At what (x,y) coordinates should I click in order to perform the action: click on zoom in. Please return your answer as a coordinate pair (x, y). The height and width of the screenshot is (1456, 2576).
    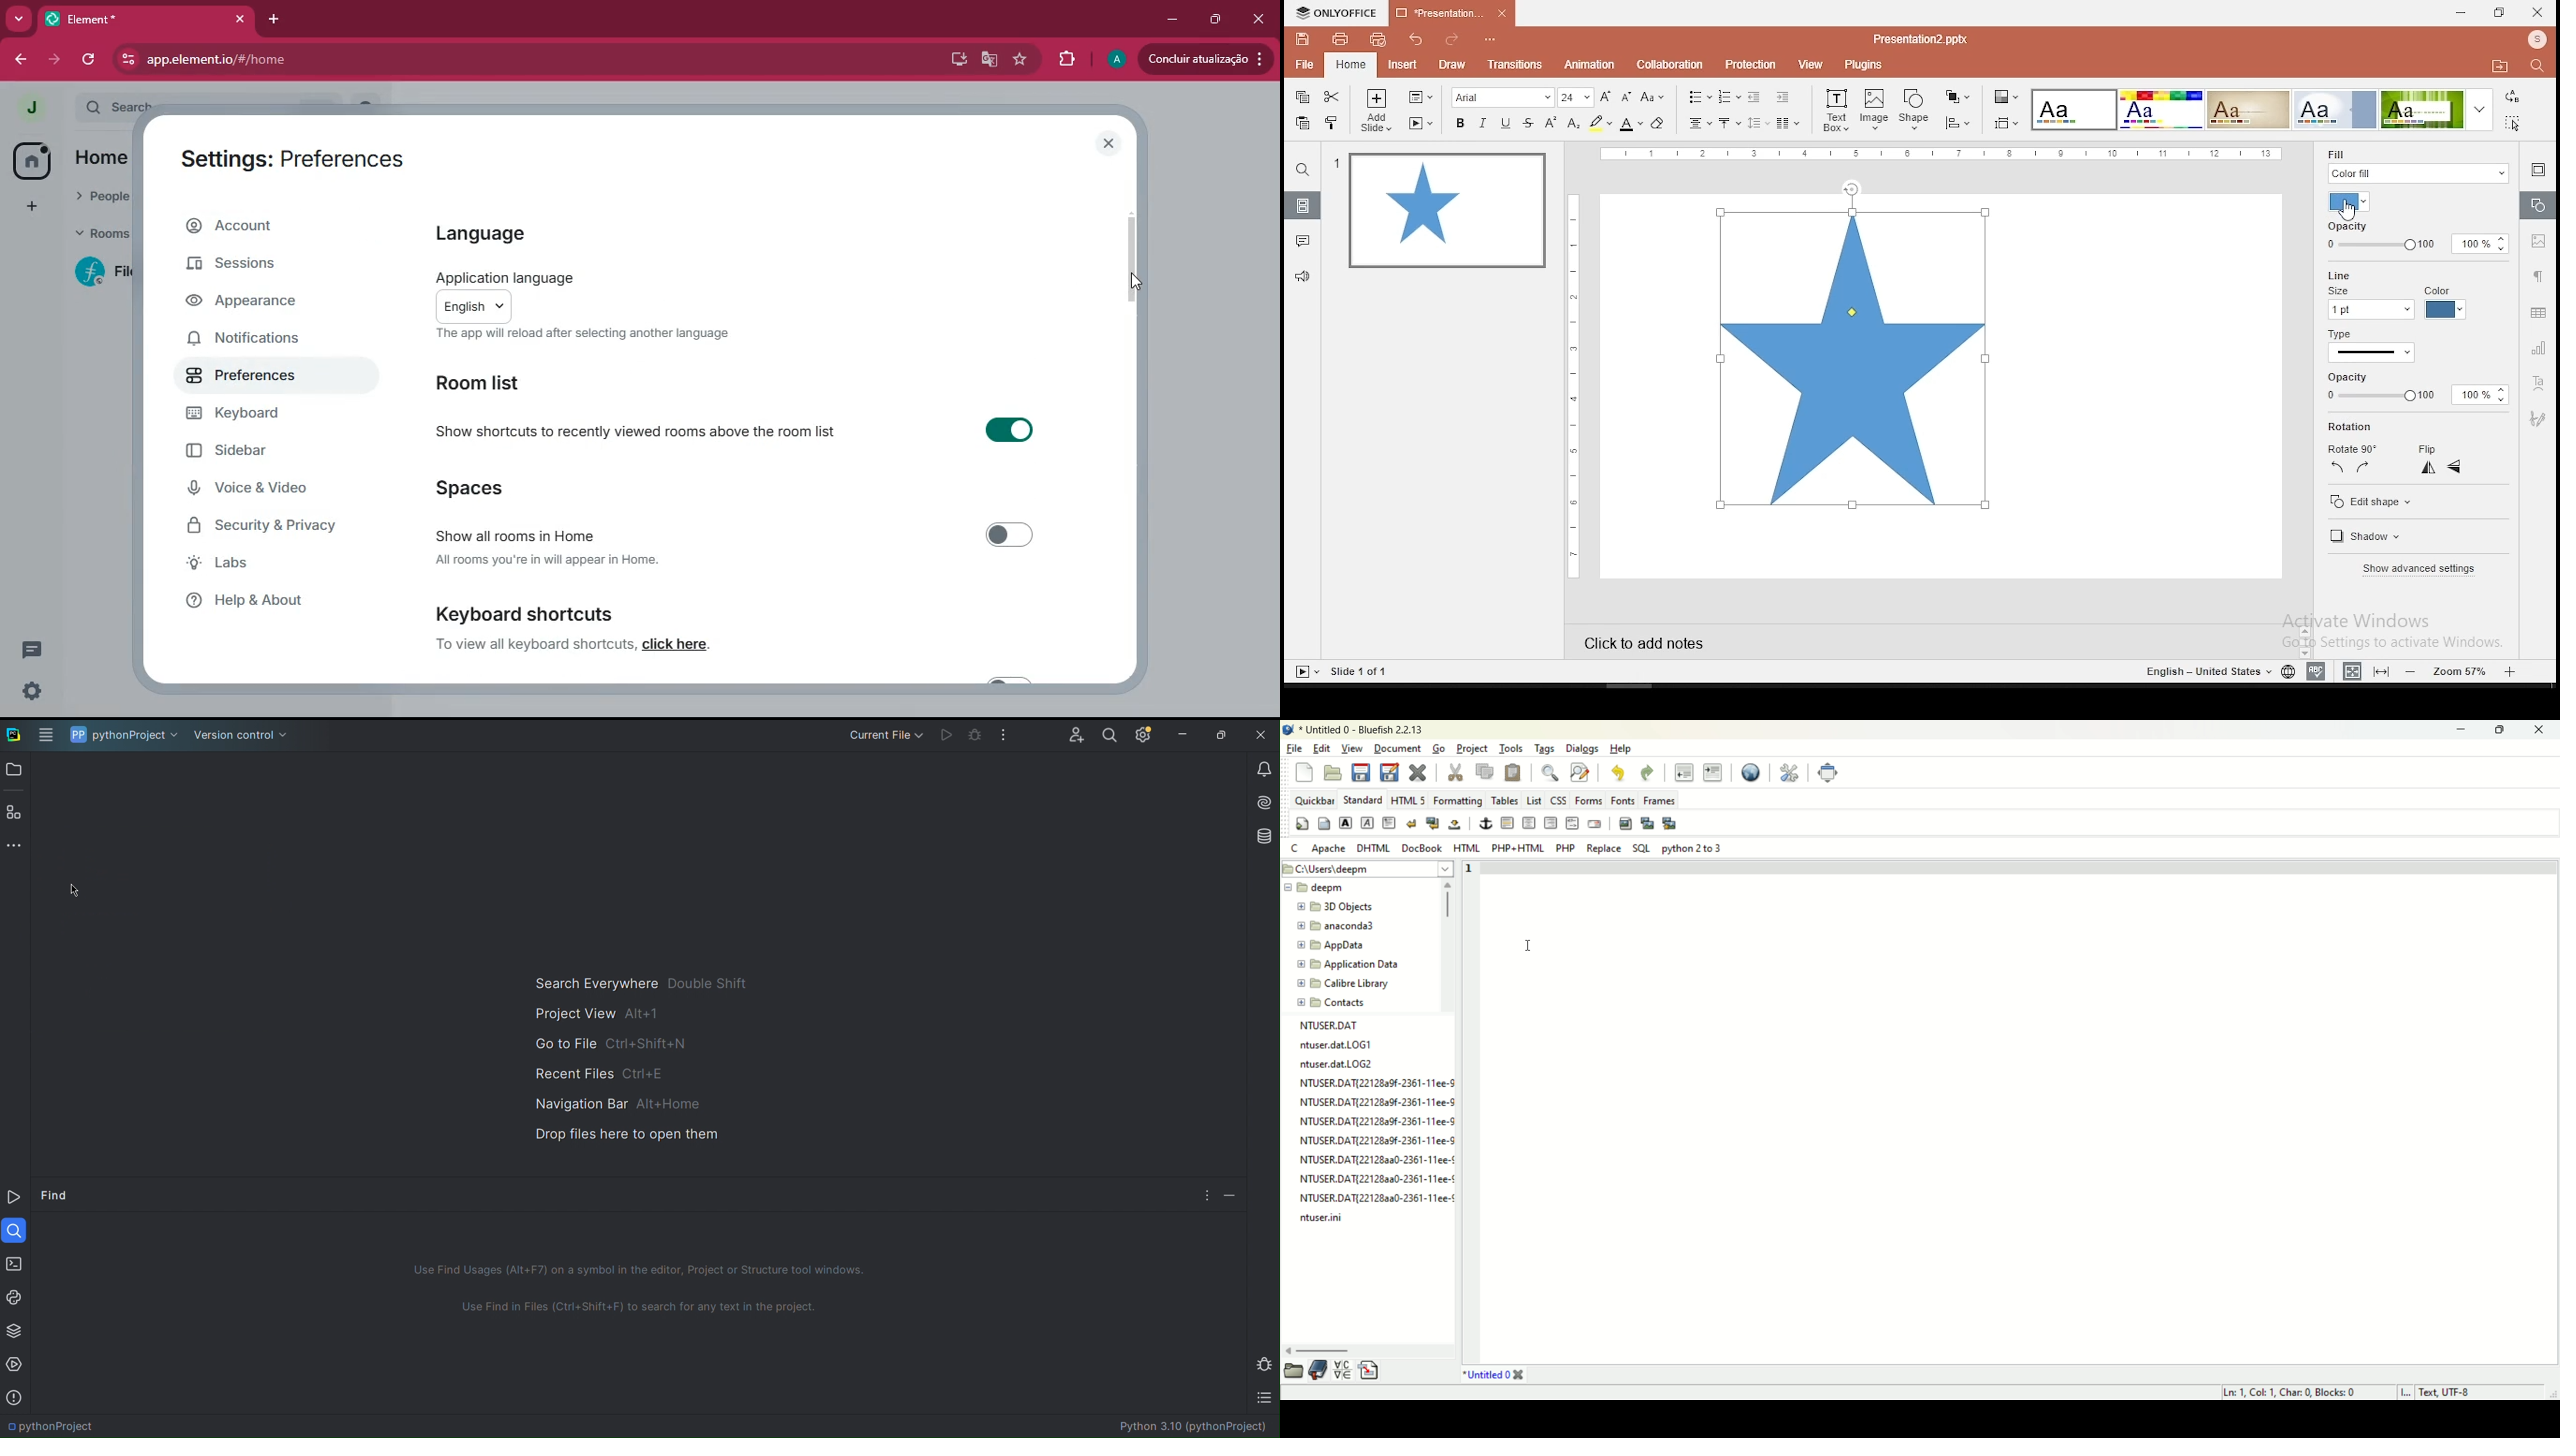
    Looking at the image, I should click on (2510, 669).